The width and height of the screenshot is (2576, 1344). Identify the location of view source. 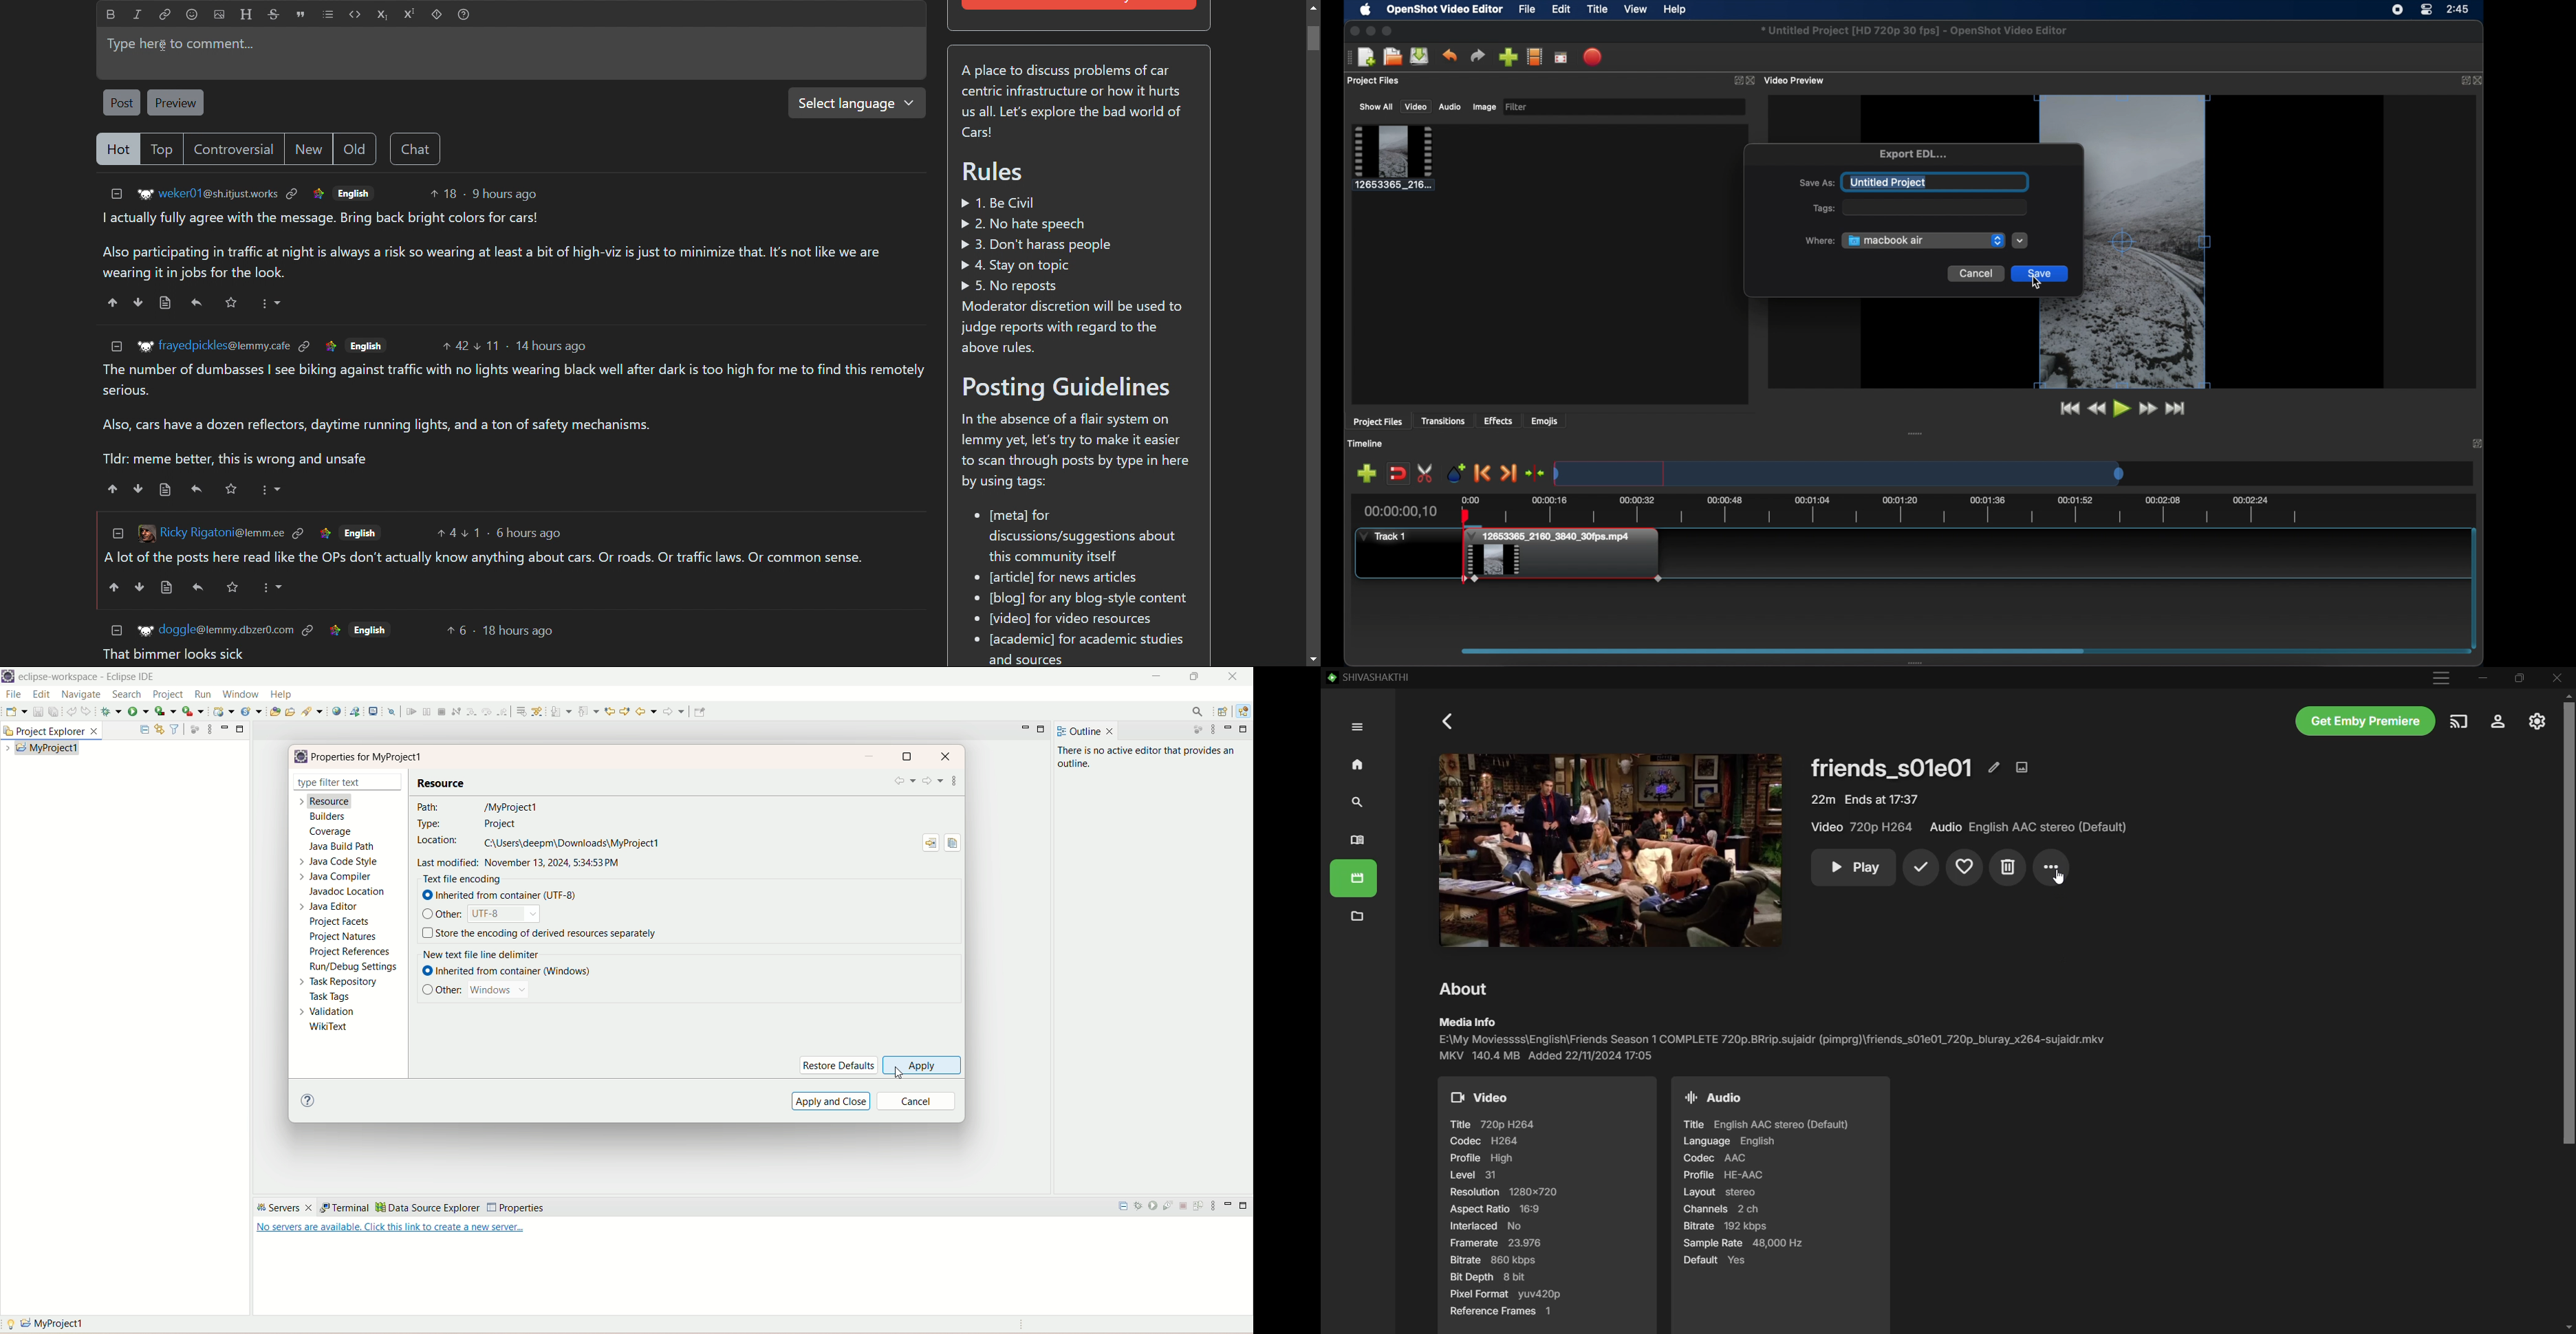
(167, 588).